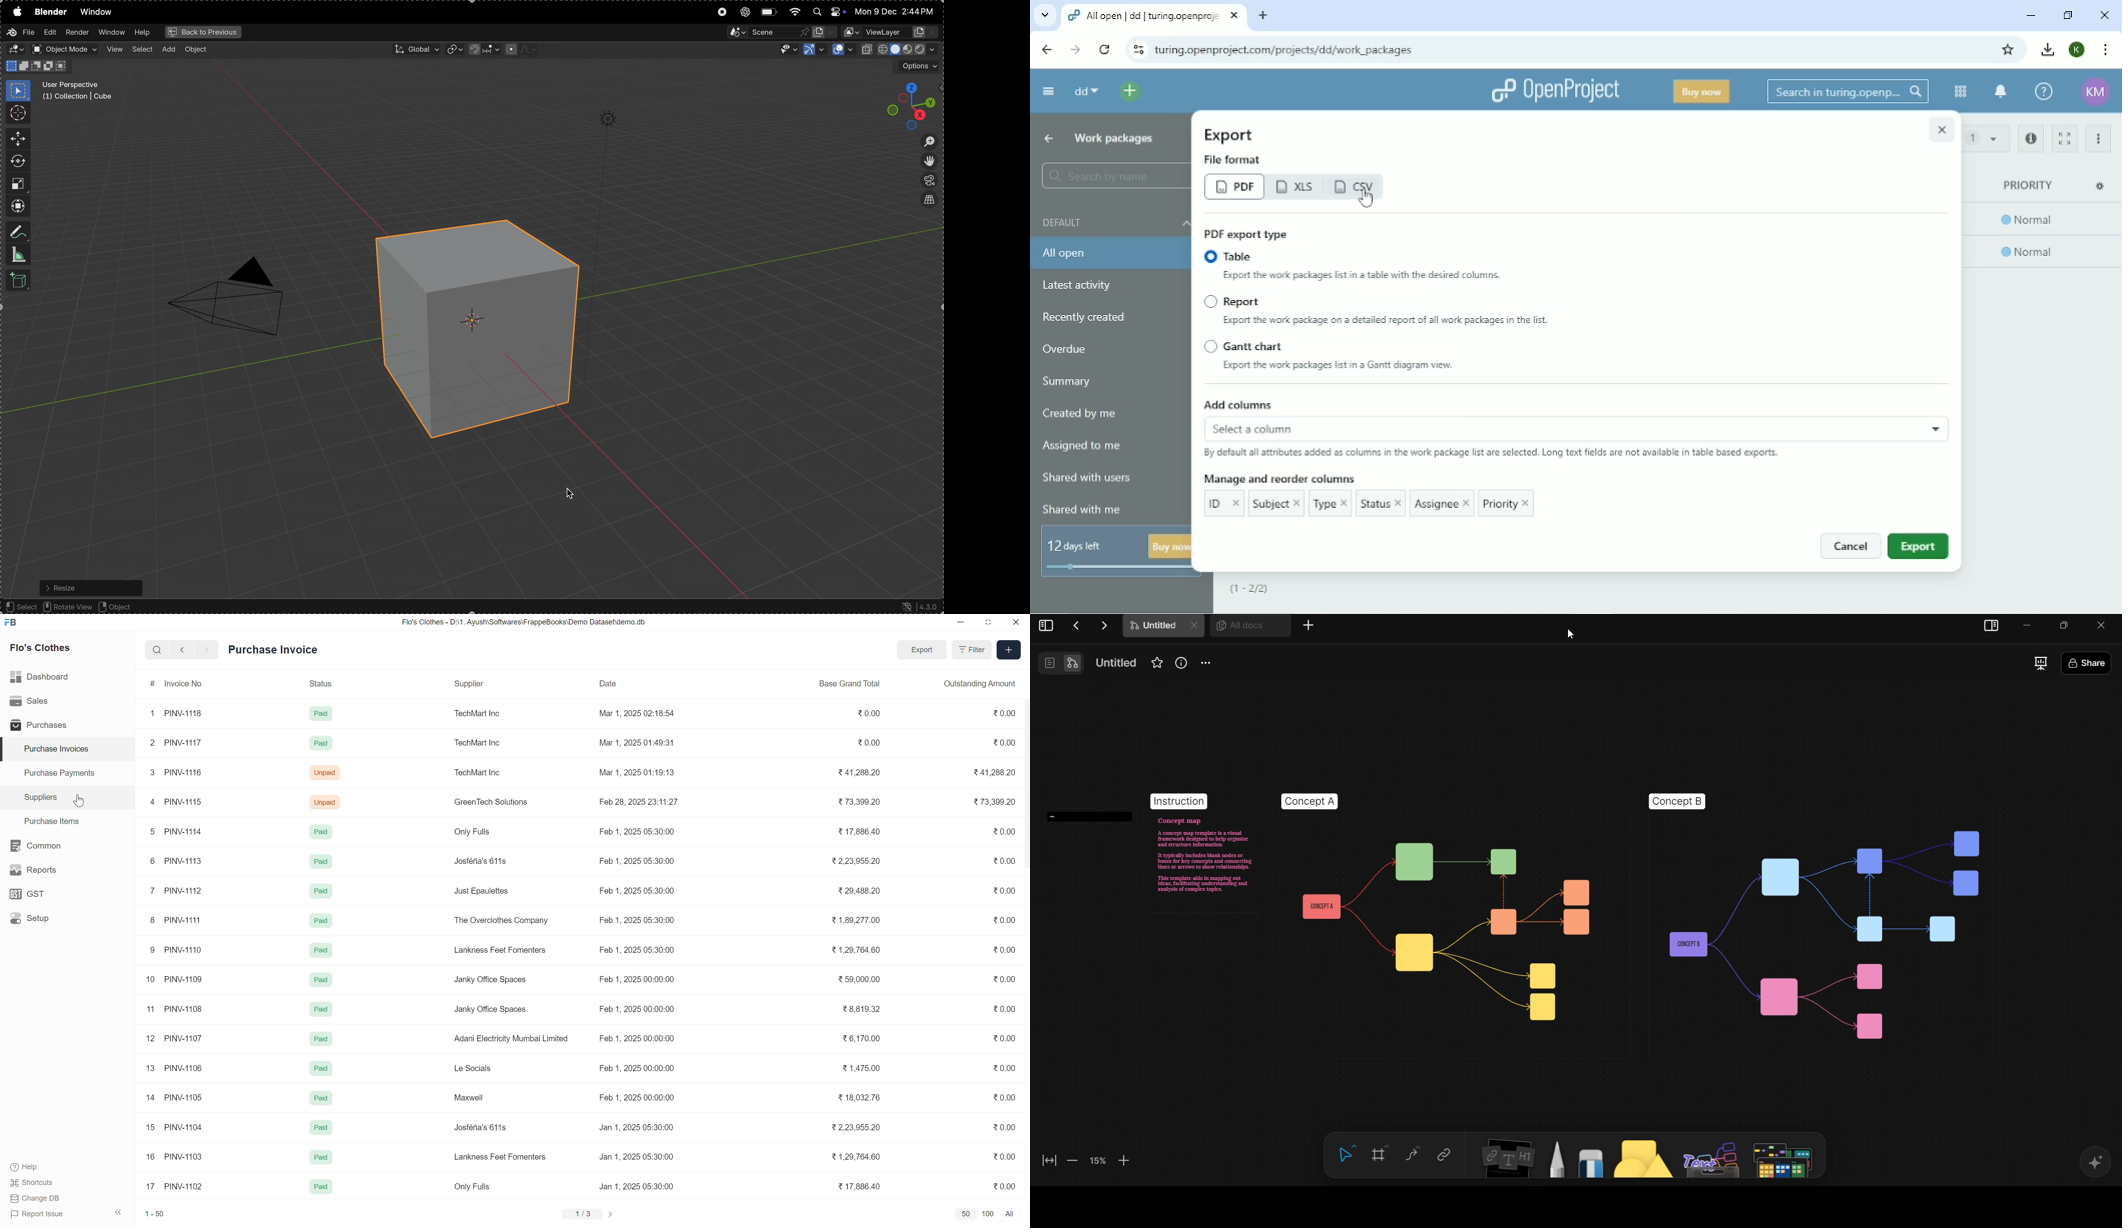 The width and height of the screenshot is (2128, 1232). I want to click on Change DB, so click(36, 1198).